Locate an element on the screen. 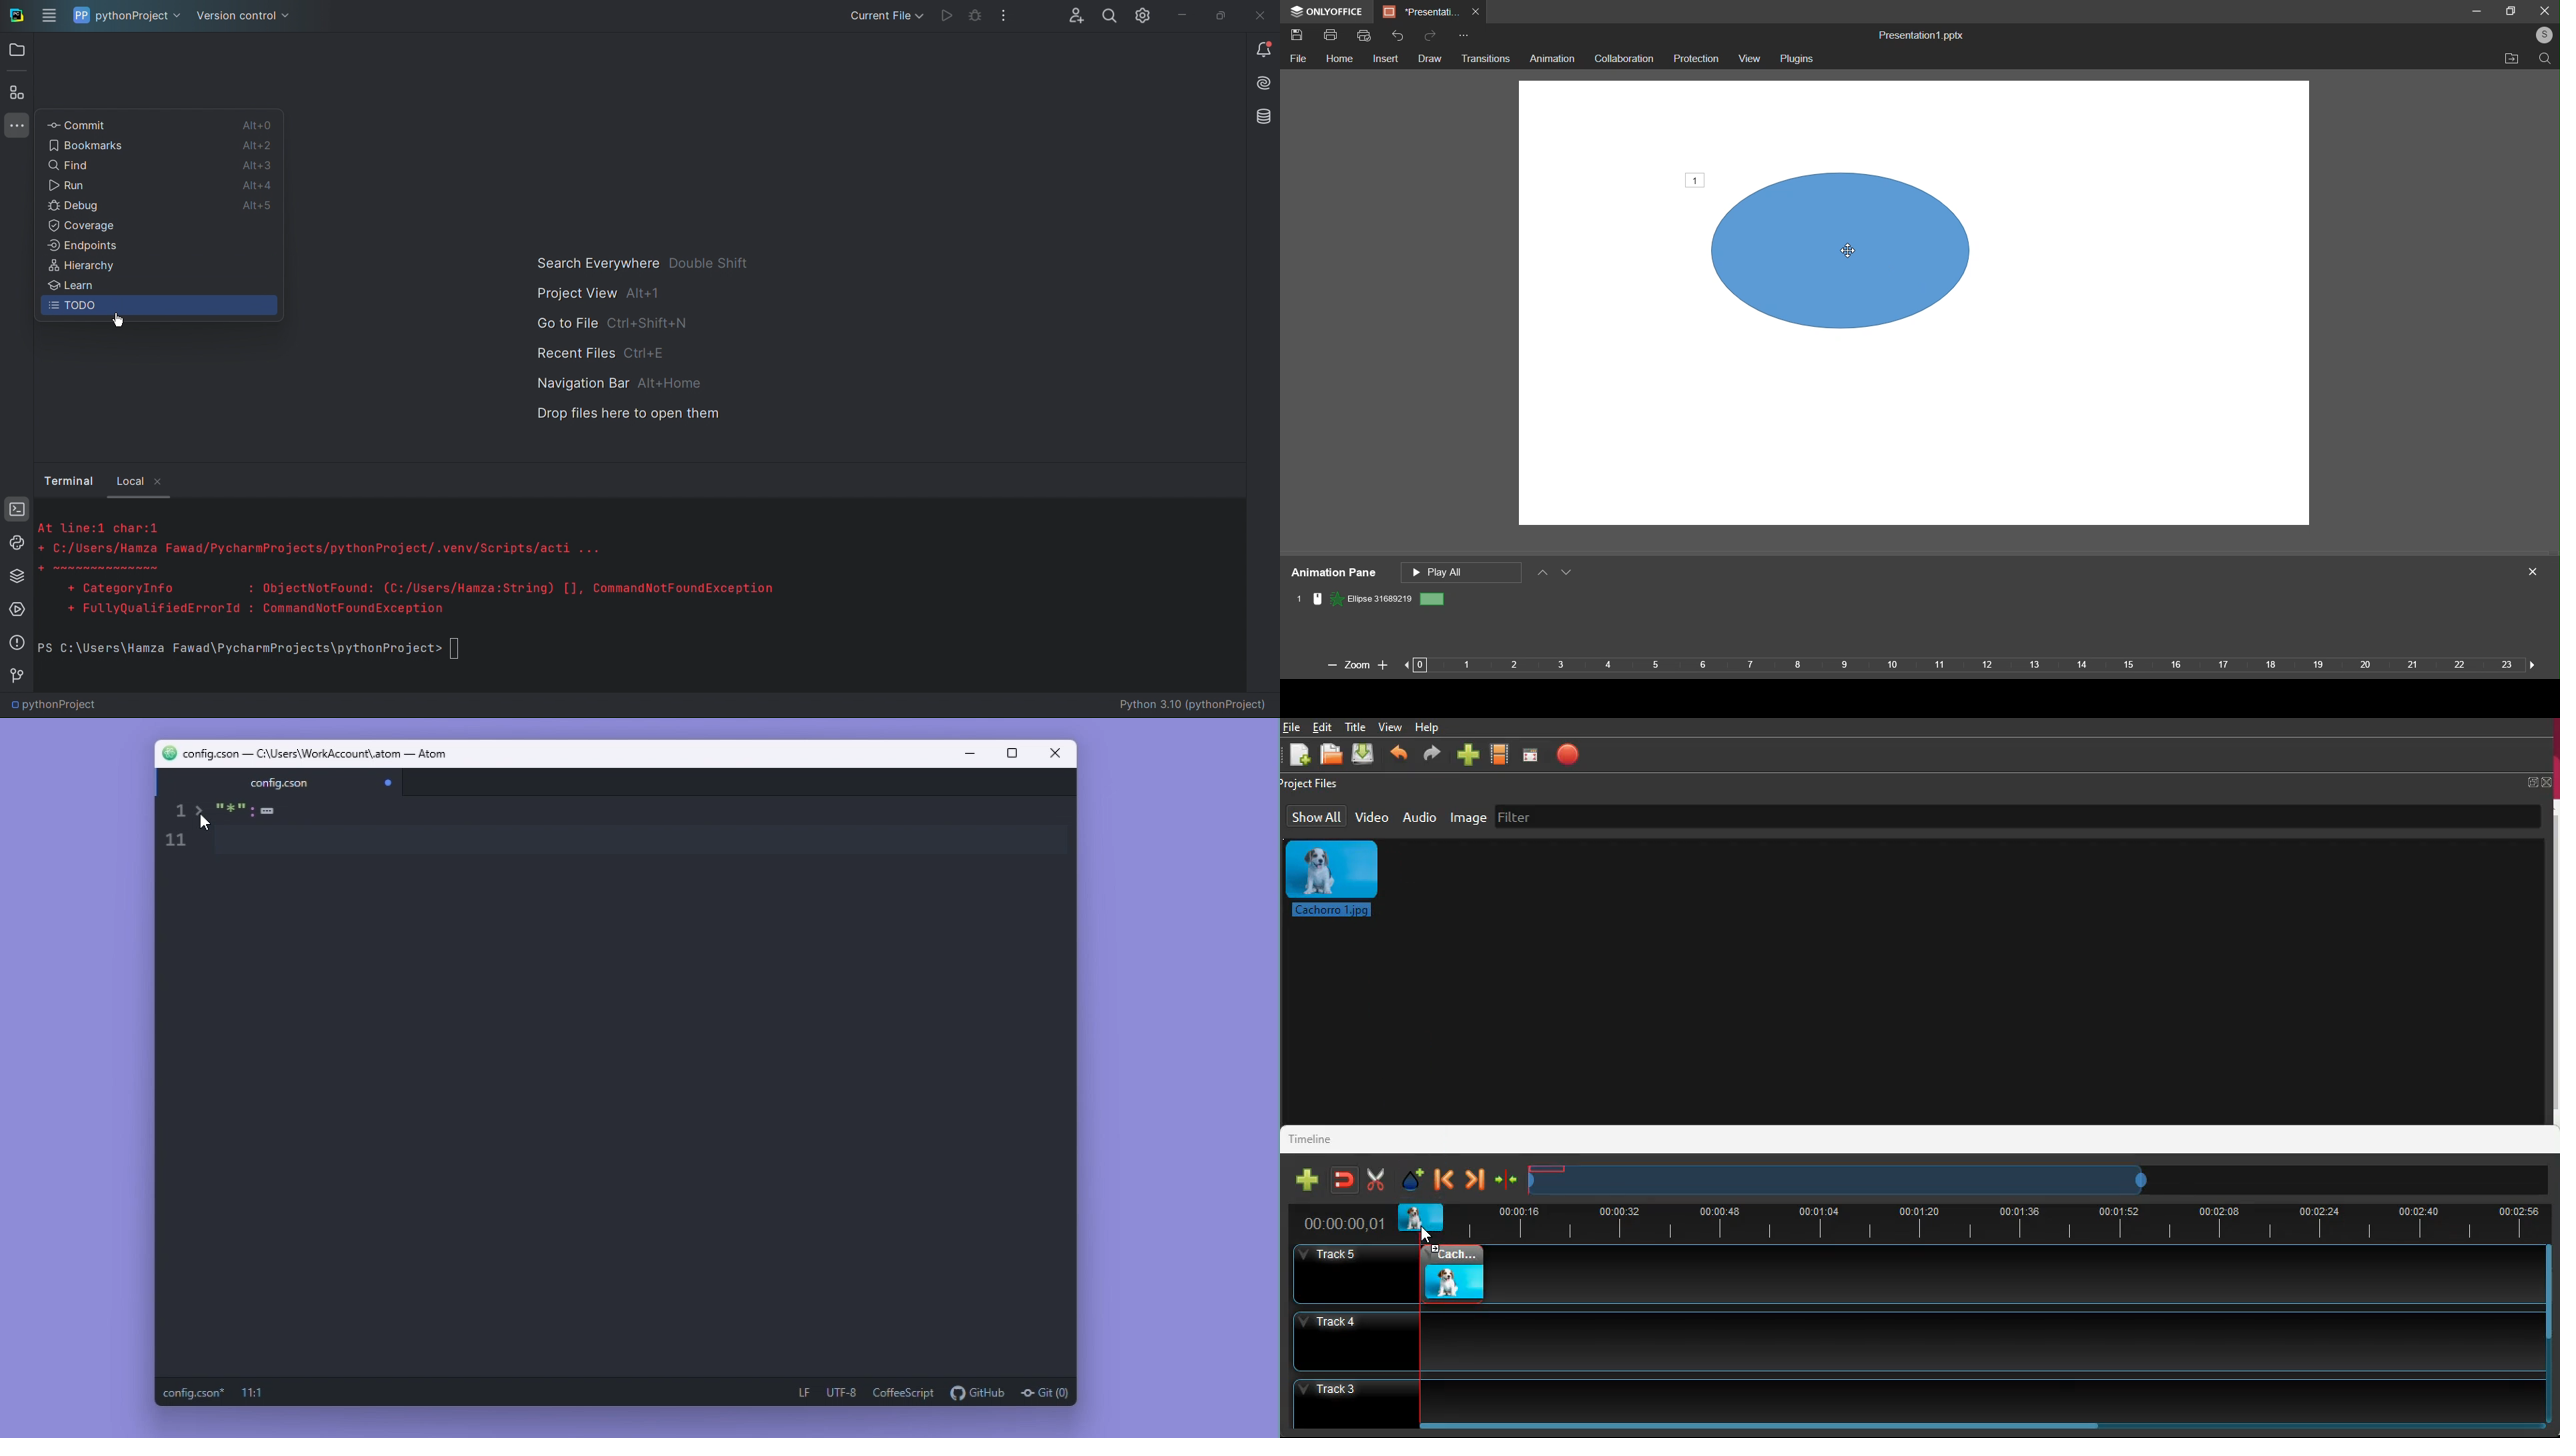 Image resolution: width=2576 pixels, height=1456 pixels. Logo is located at coordinates (1327, 11).